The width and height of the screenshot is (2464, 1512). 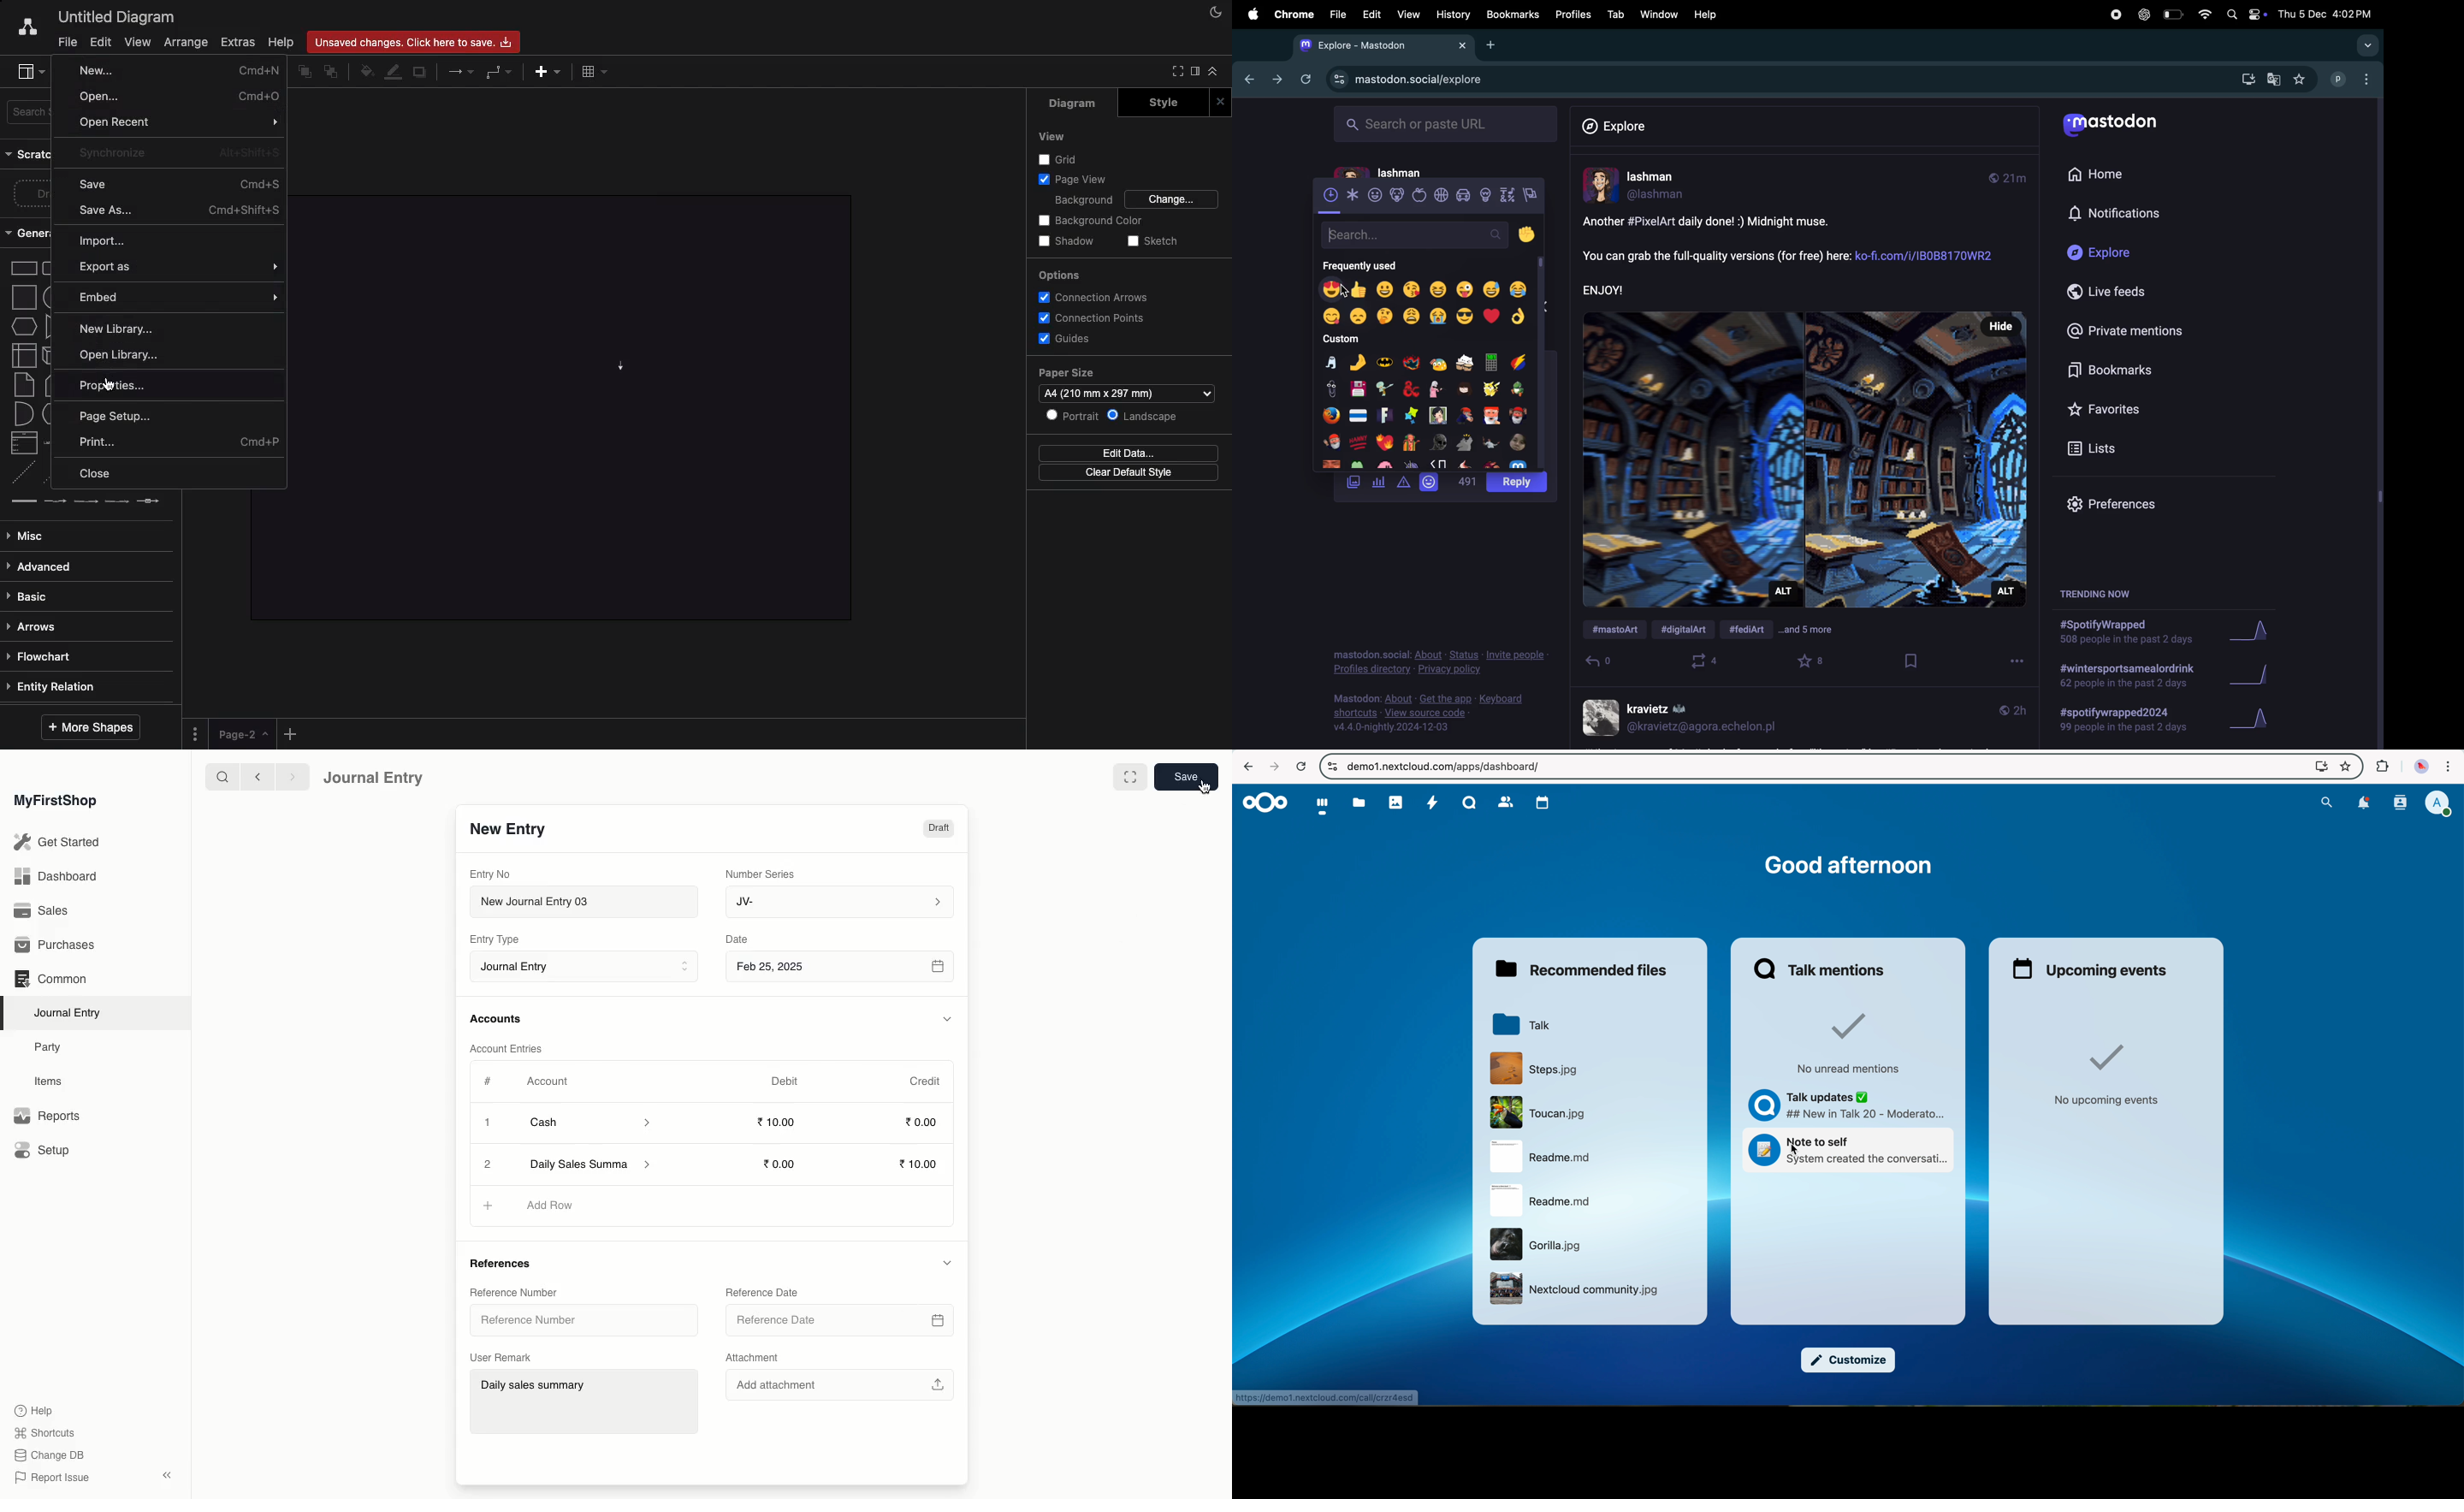 I want to click on spotify wrapped, so click(x=2126, y=634).